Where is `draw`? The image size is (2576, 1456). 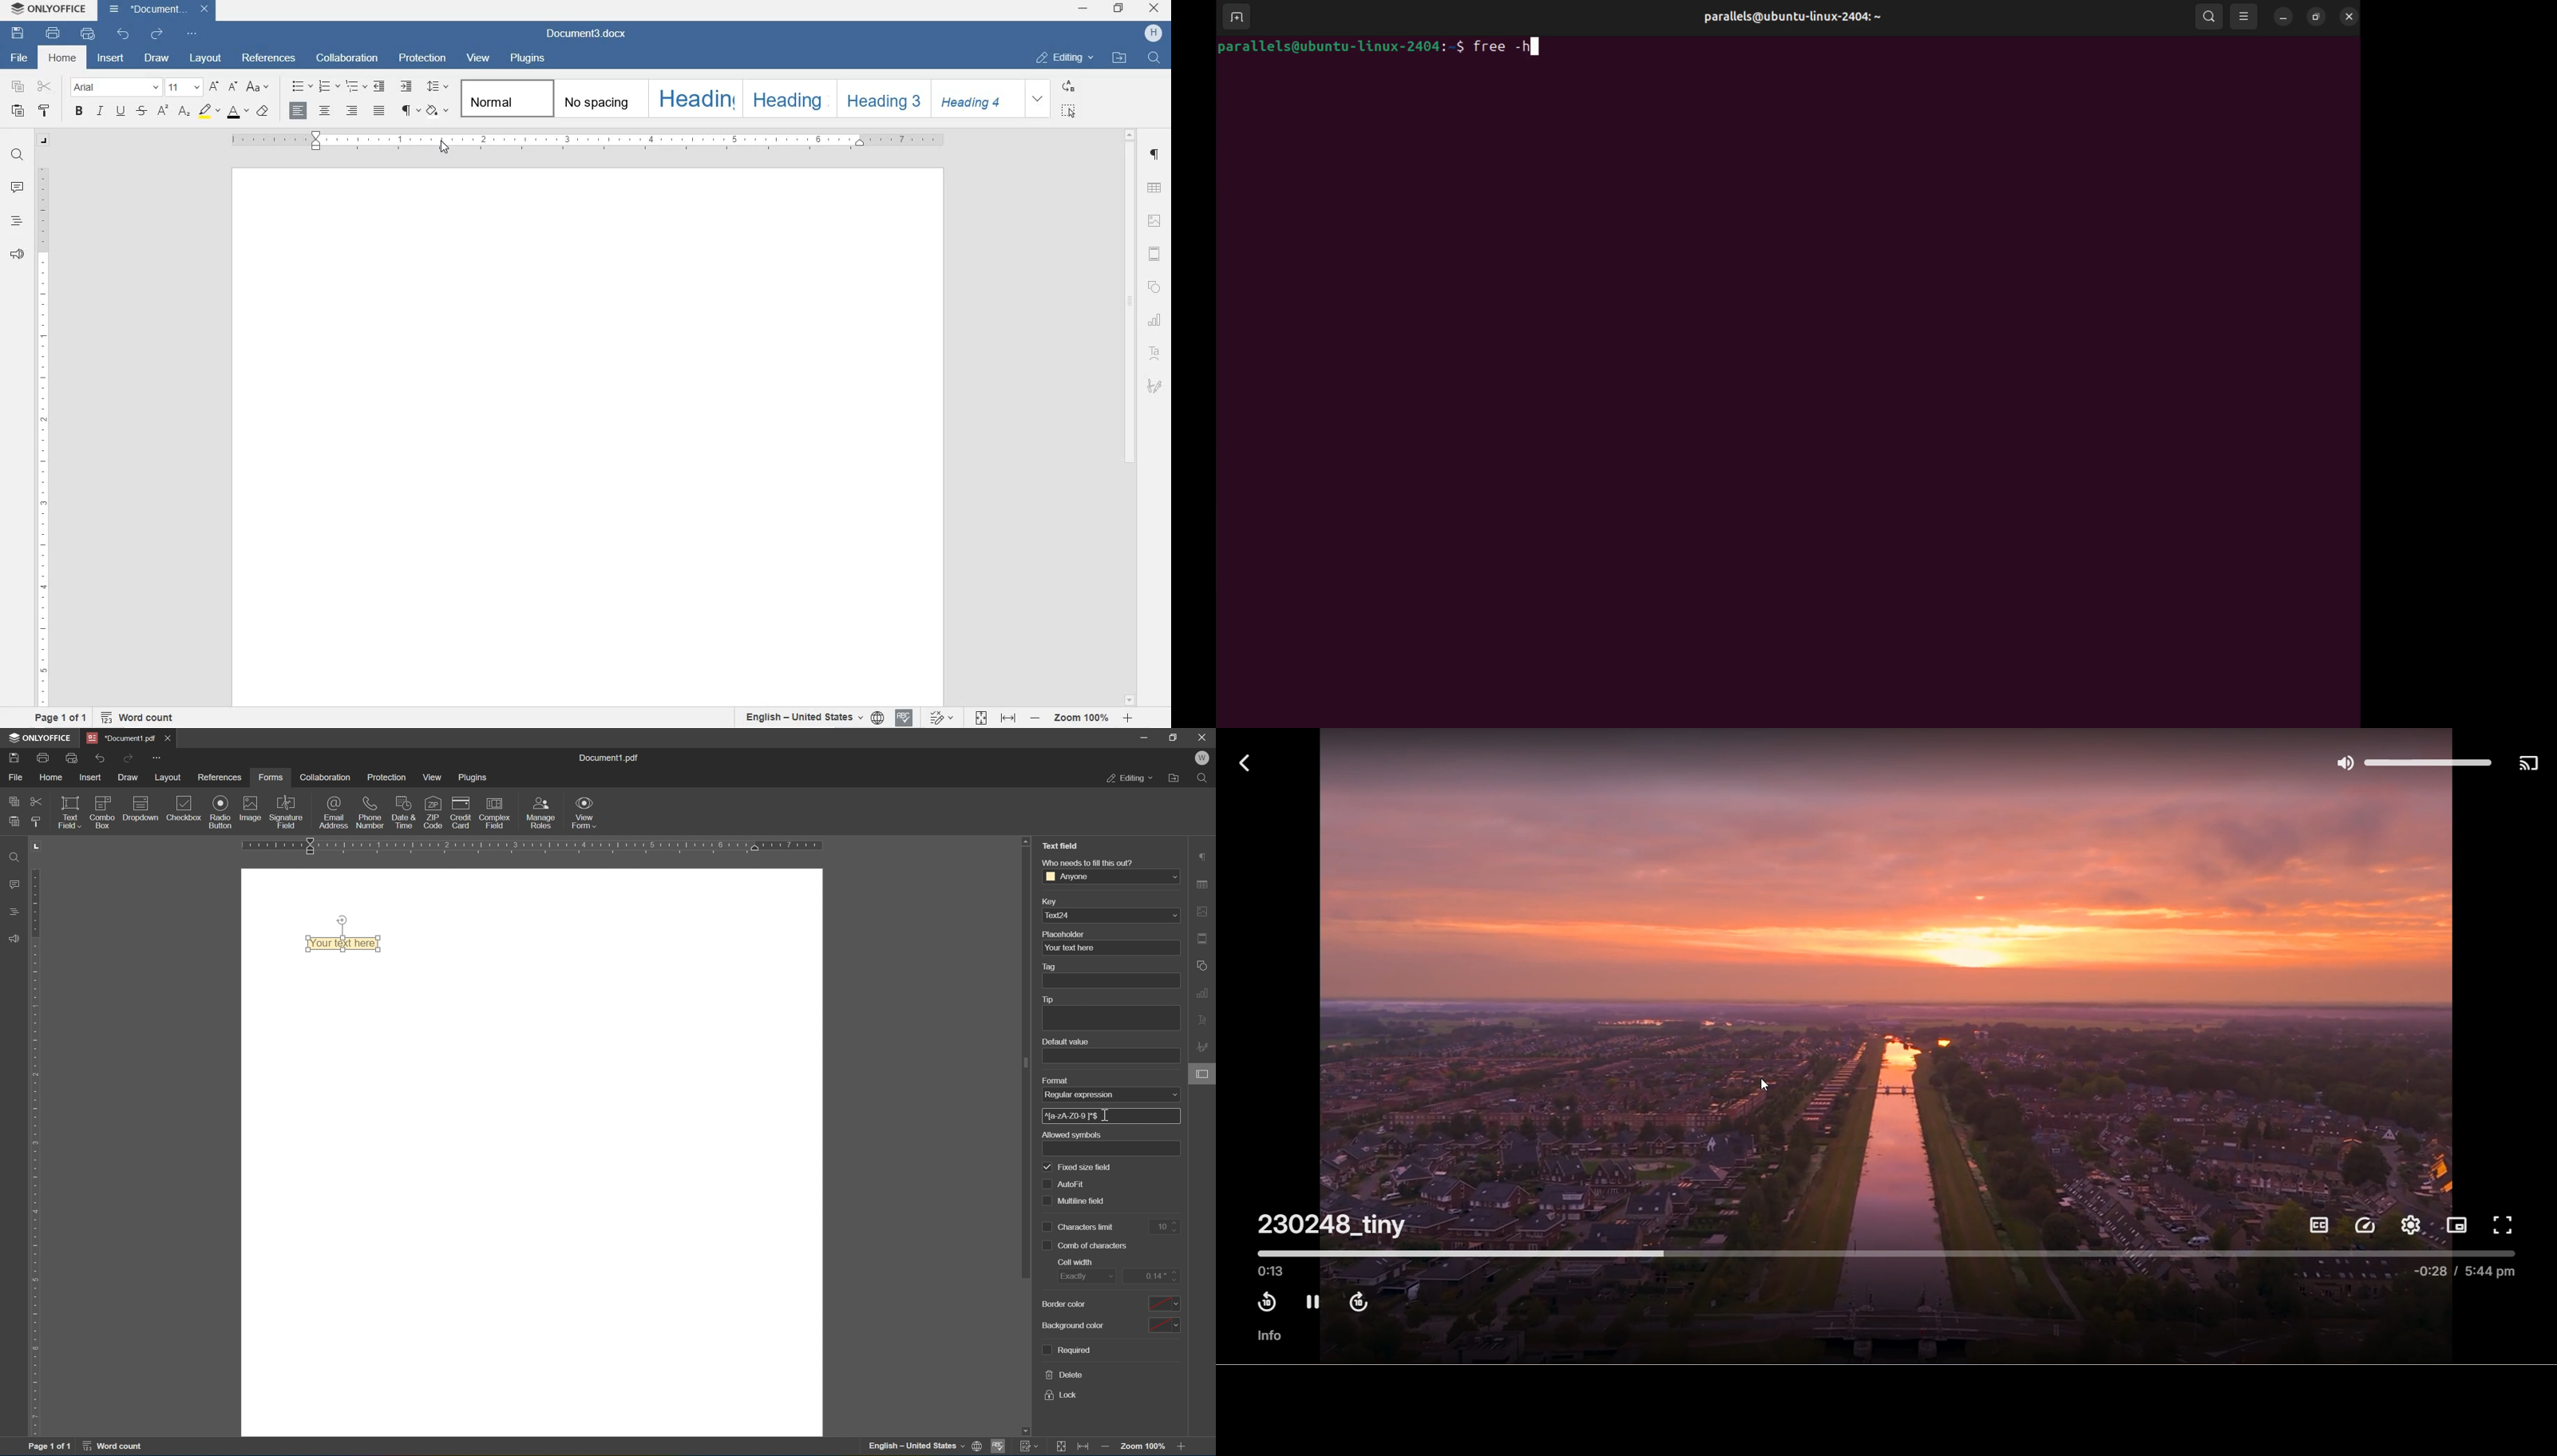 draw is located at coordinates (129, 777).